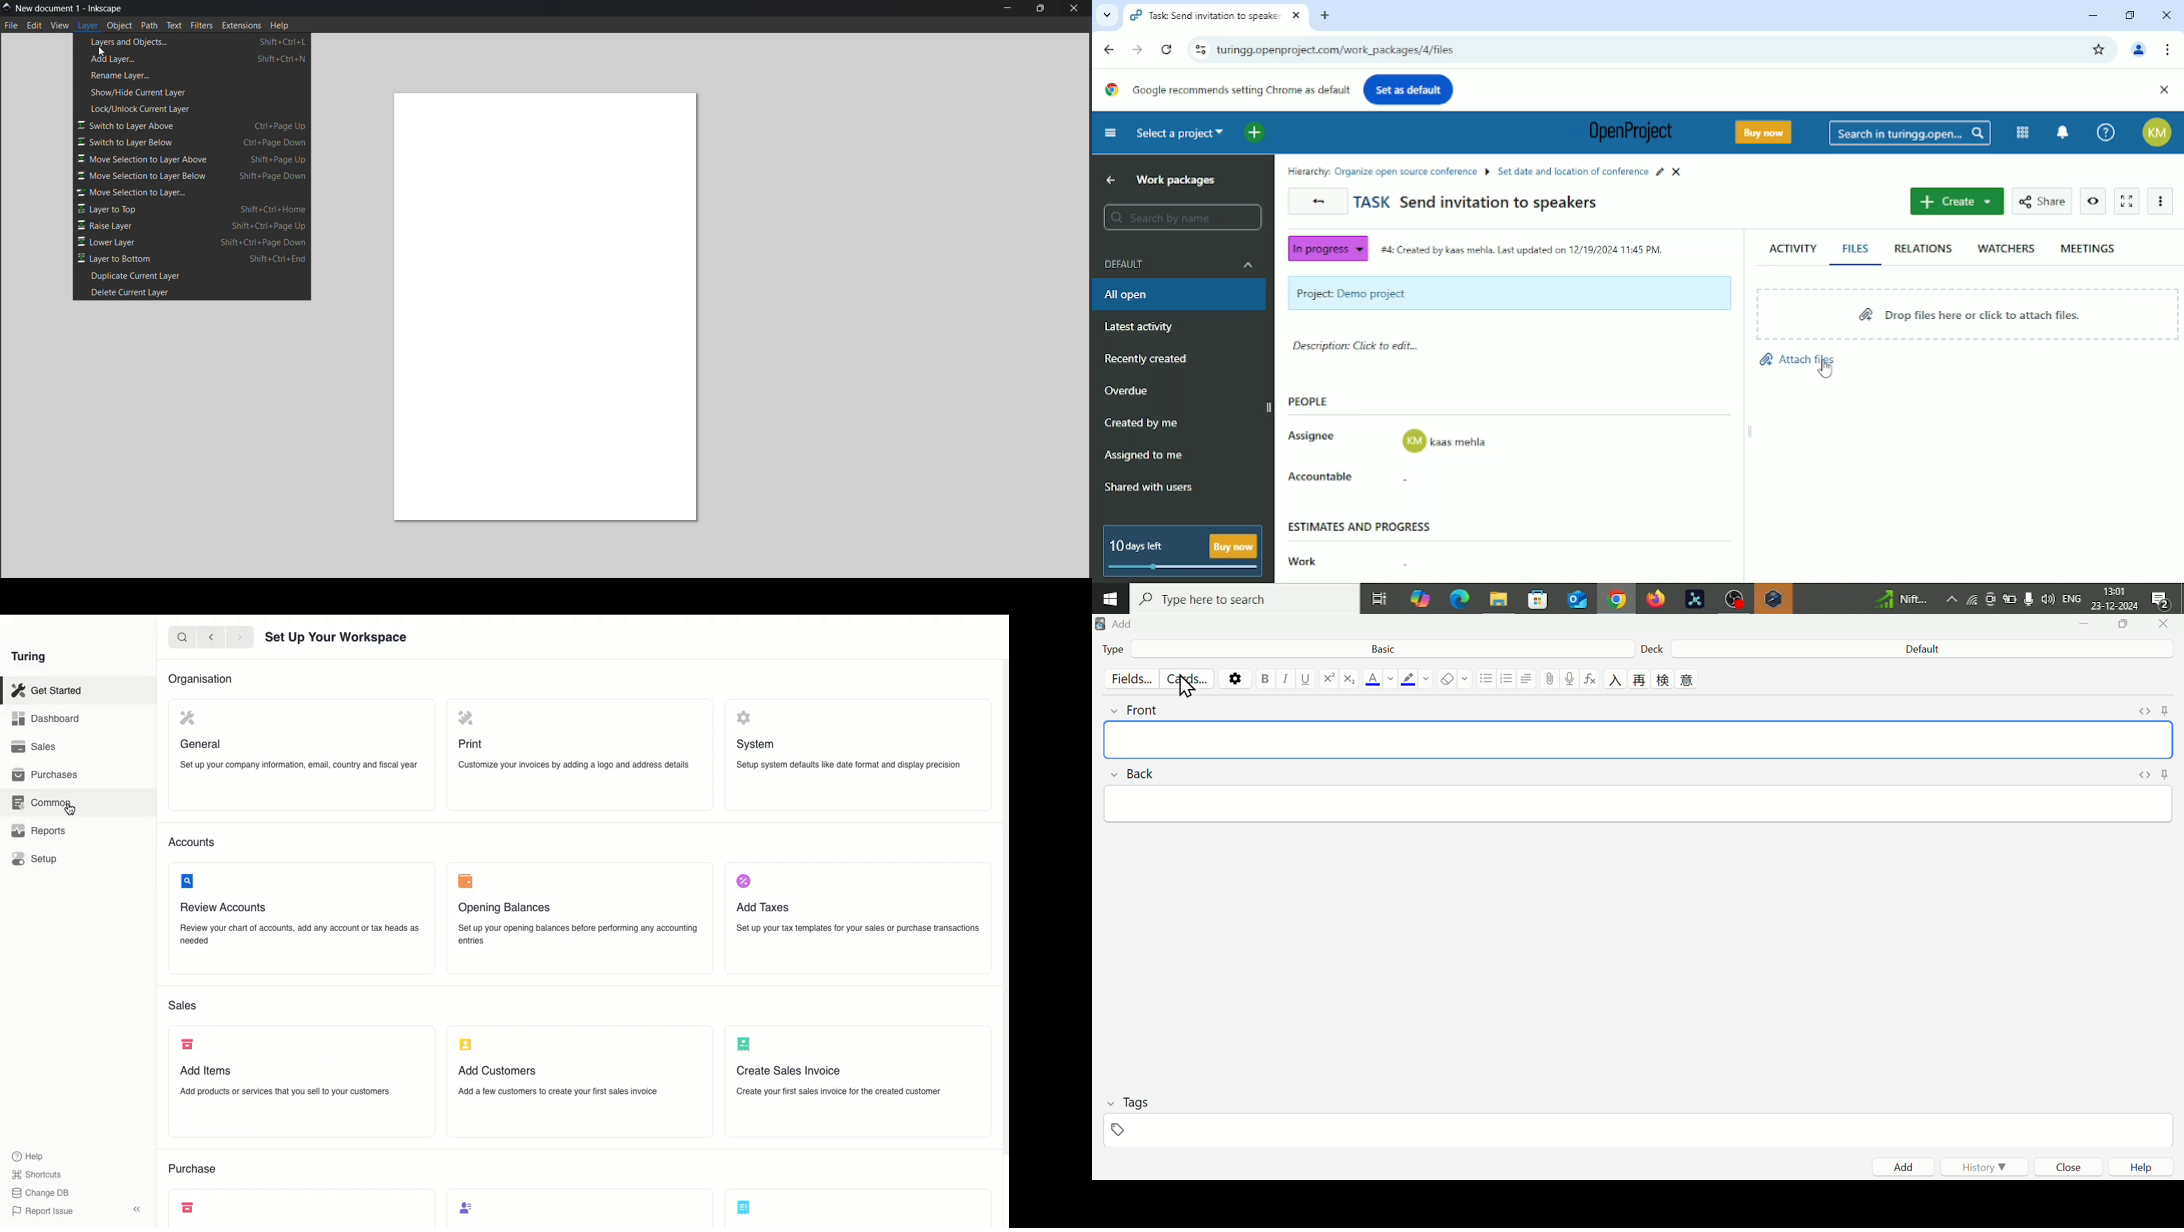 The image size is (2184, 1232). What do you see at coordinates (1732, 599) in the screenshot?
I see `OBS Studio` at bounding box center [1732, 599].